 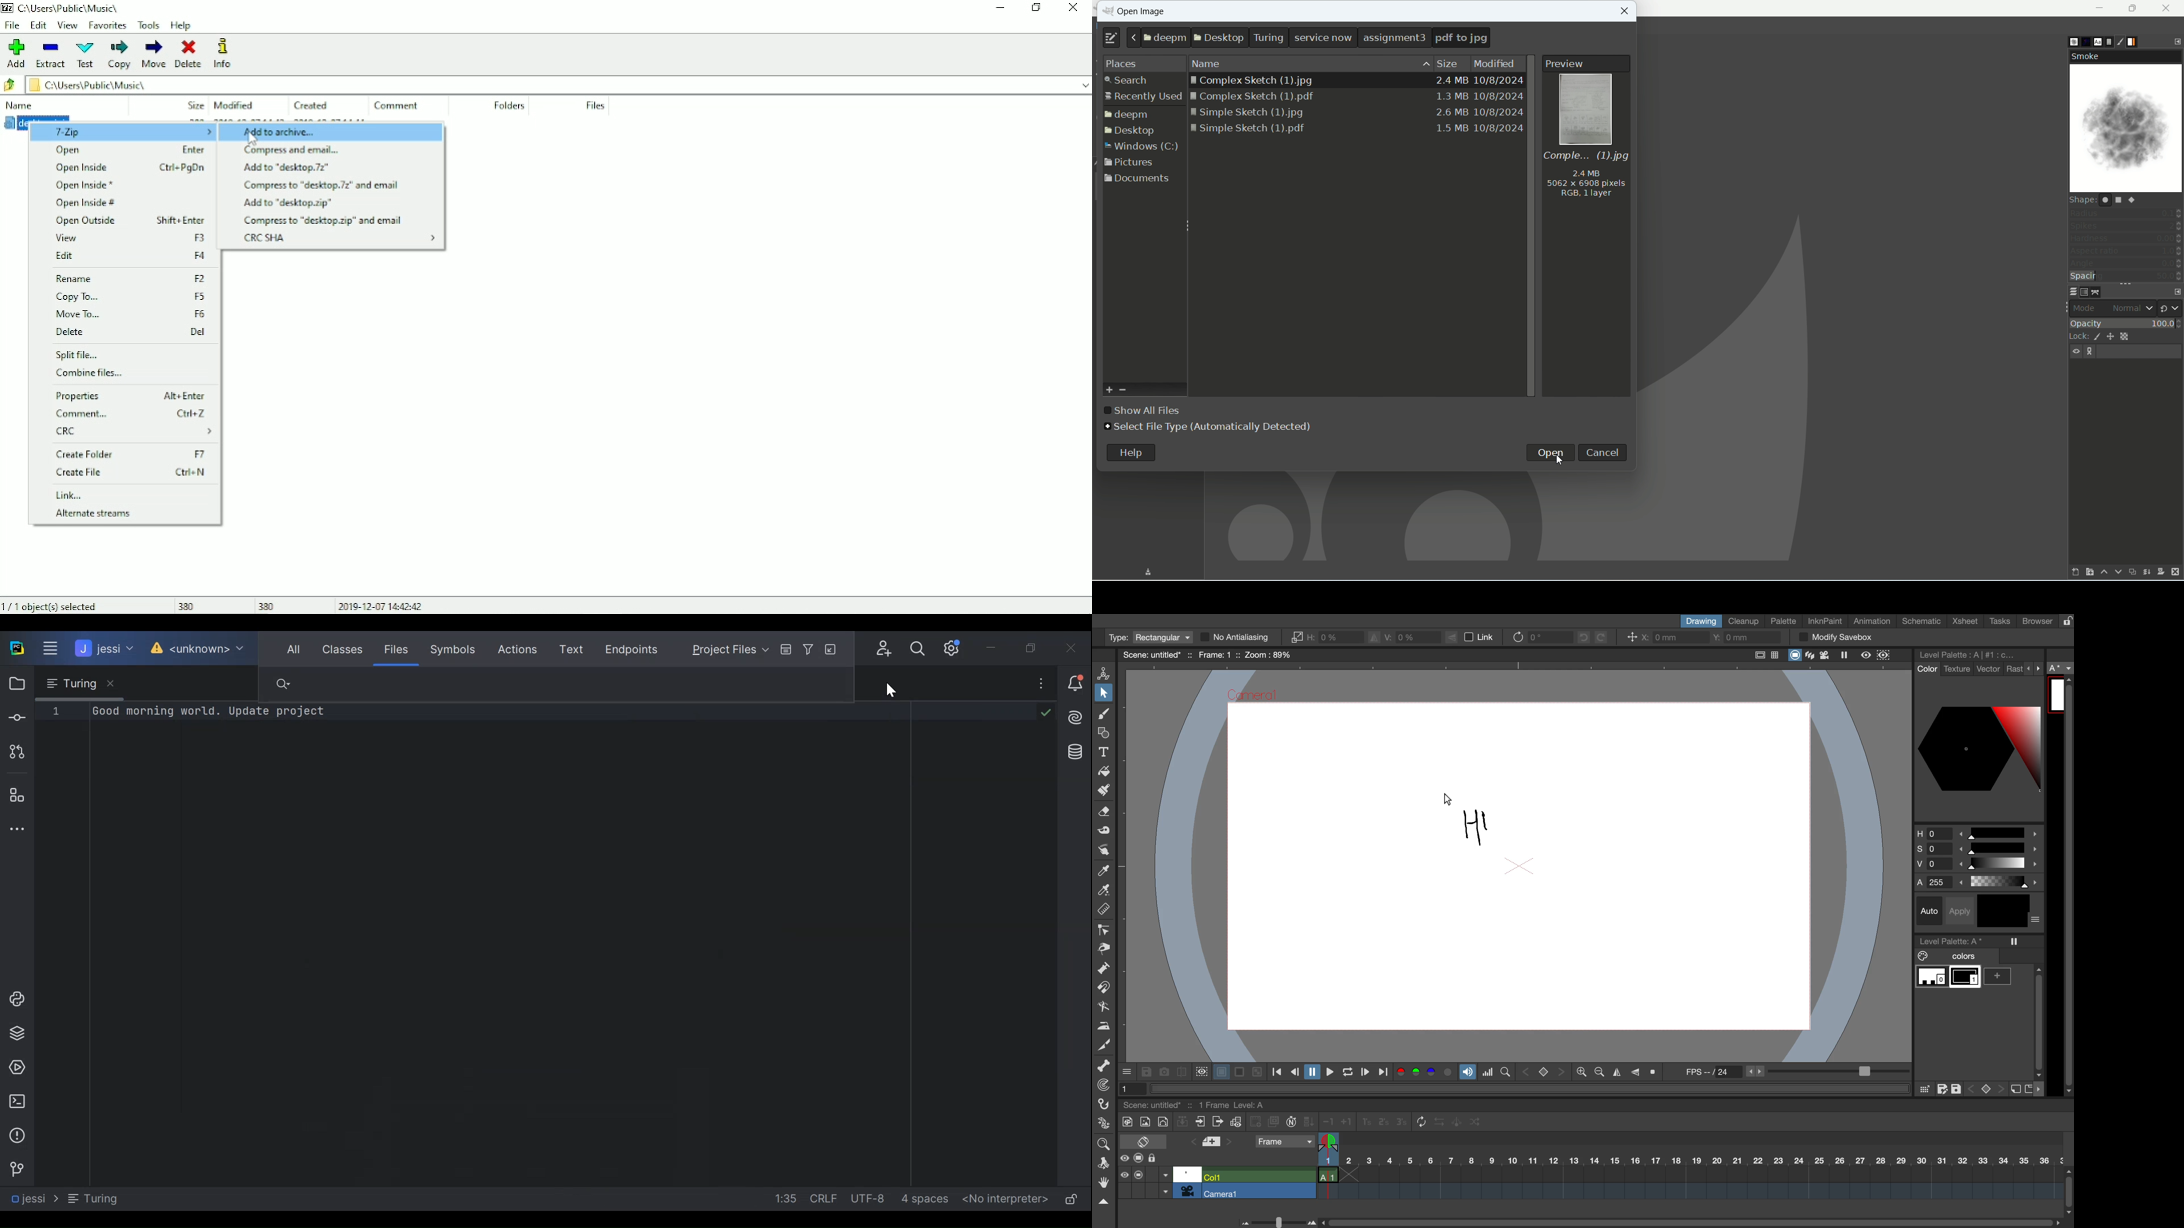 What do you see at coordinates (1784, 622) in the screenshot?
I see `palette` at bounding box center [1784, 622].